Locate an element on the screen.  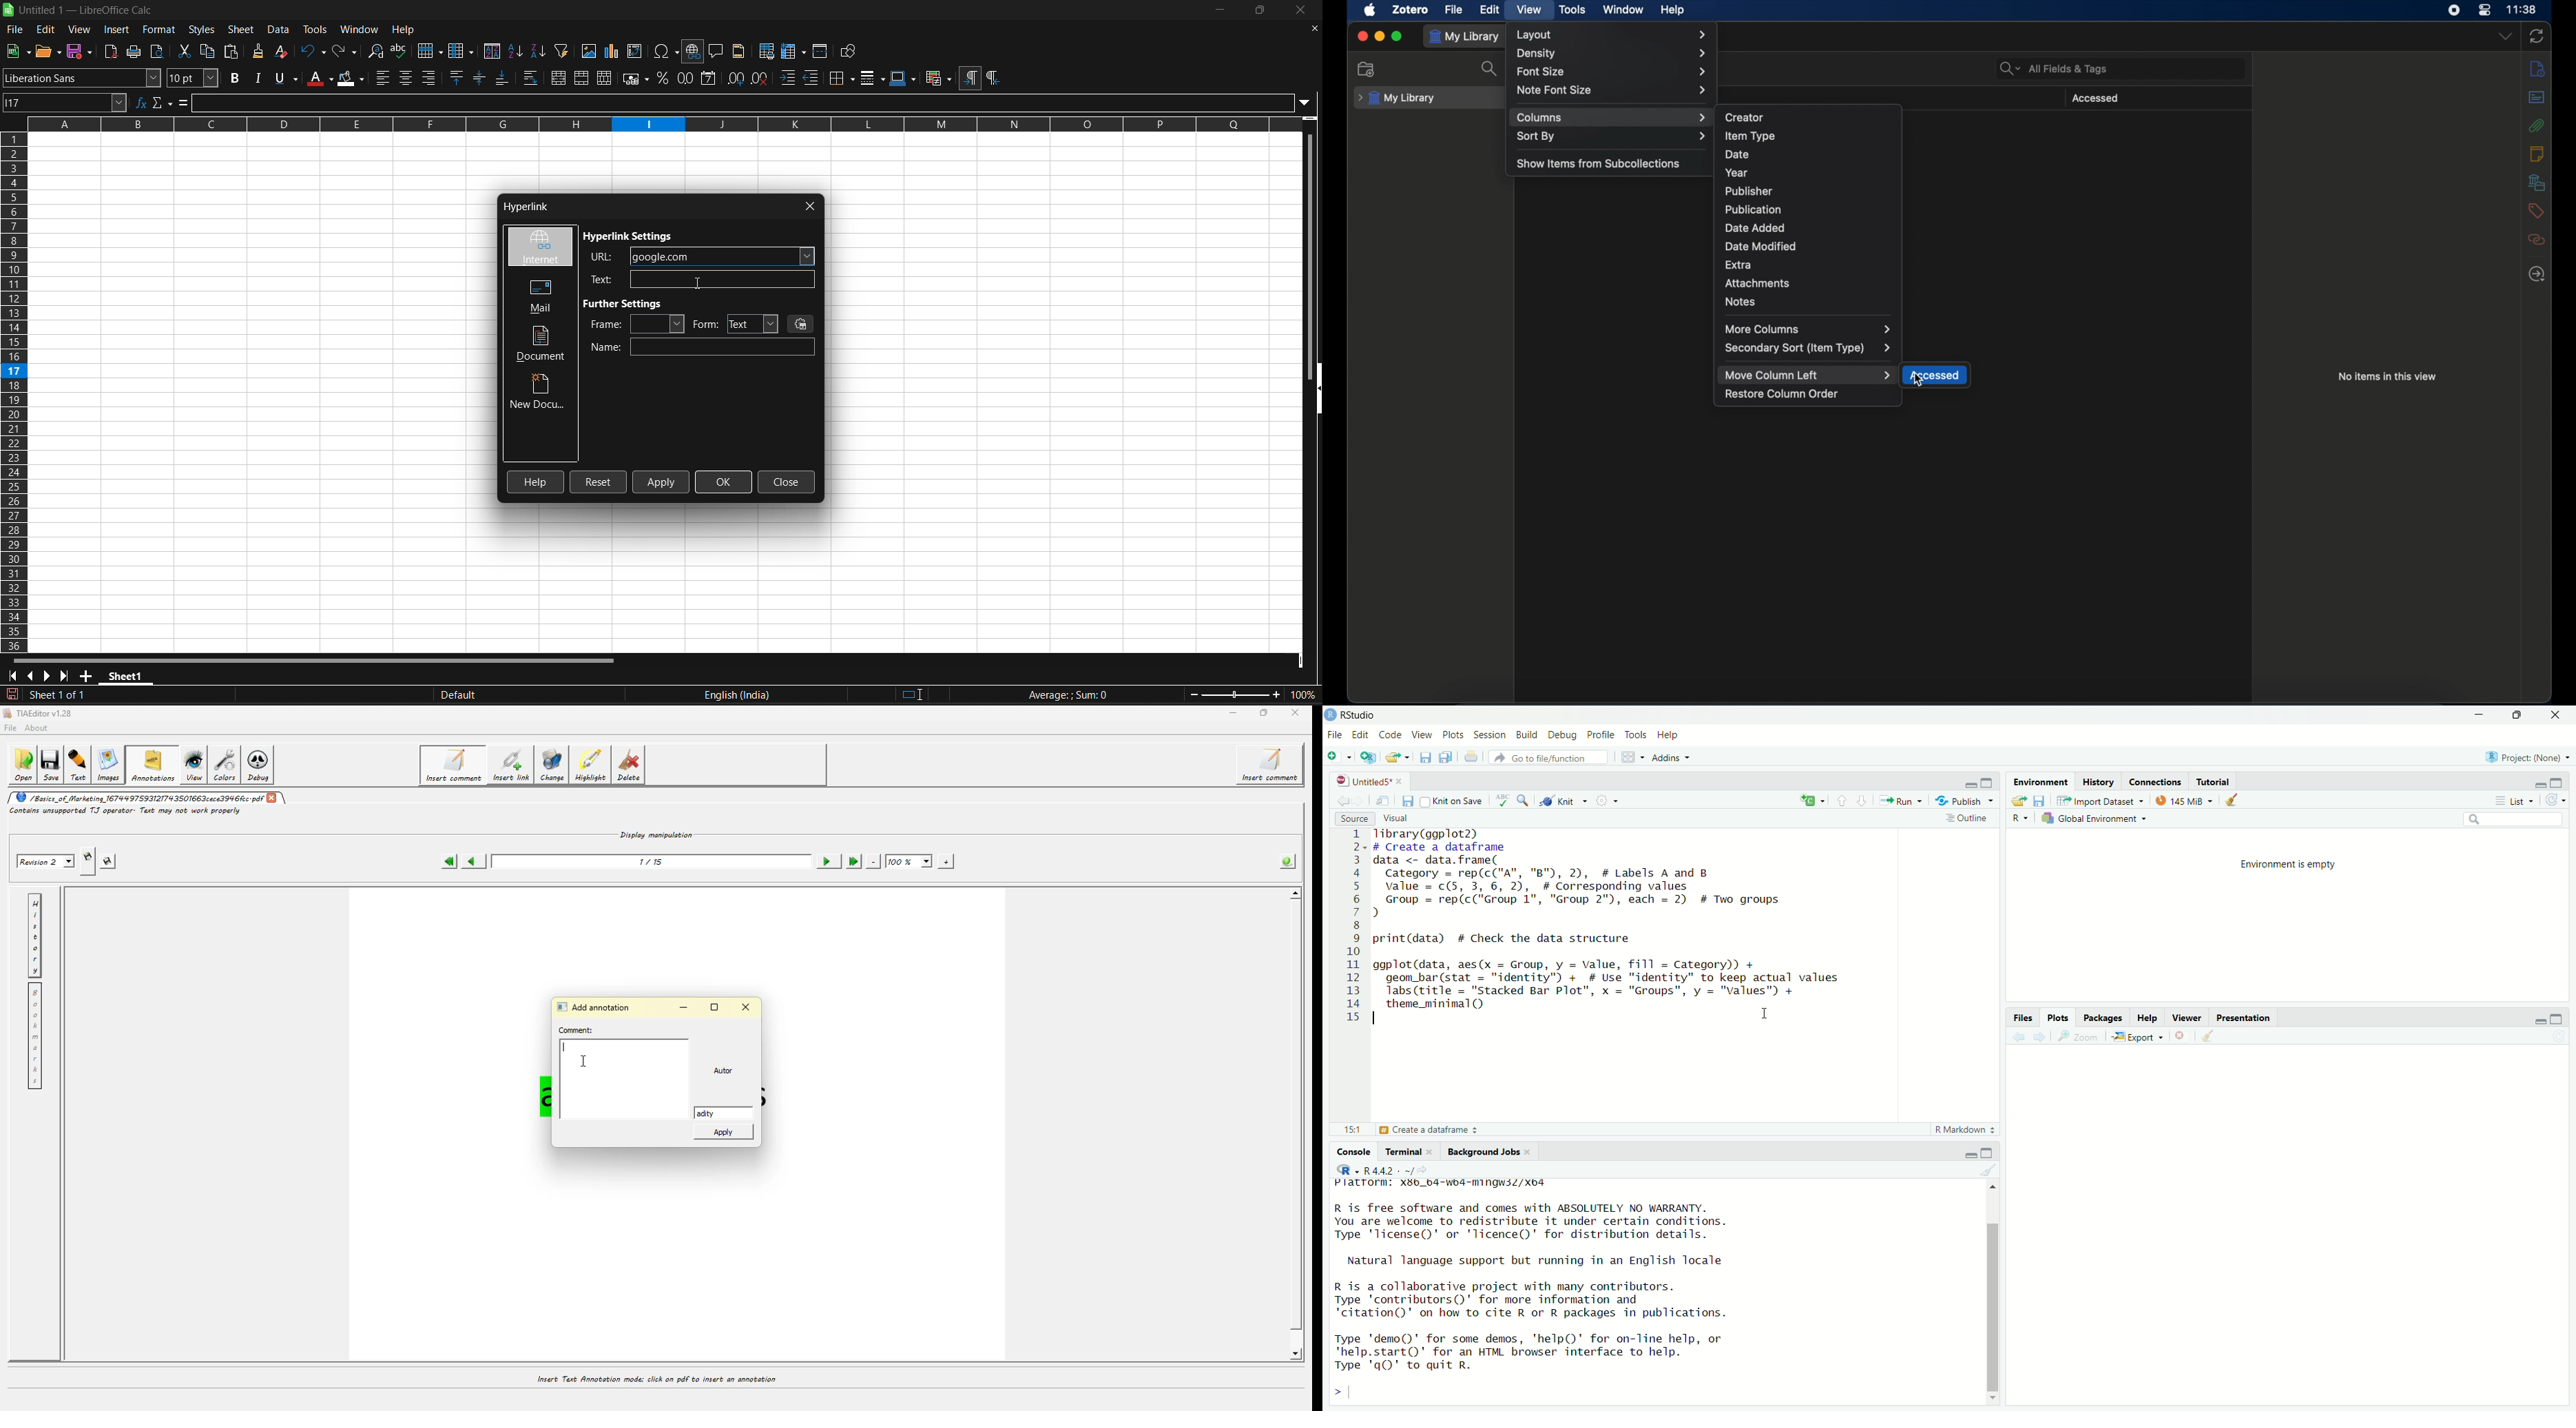
border styles is located at coordinates (873, 78).